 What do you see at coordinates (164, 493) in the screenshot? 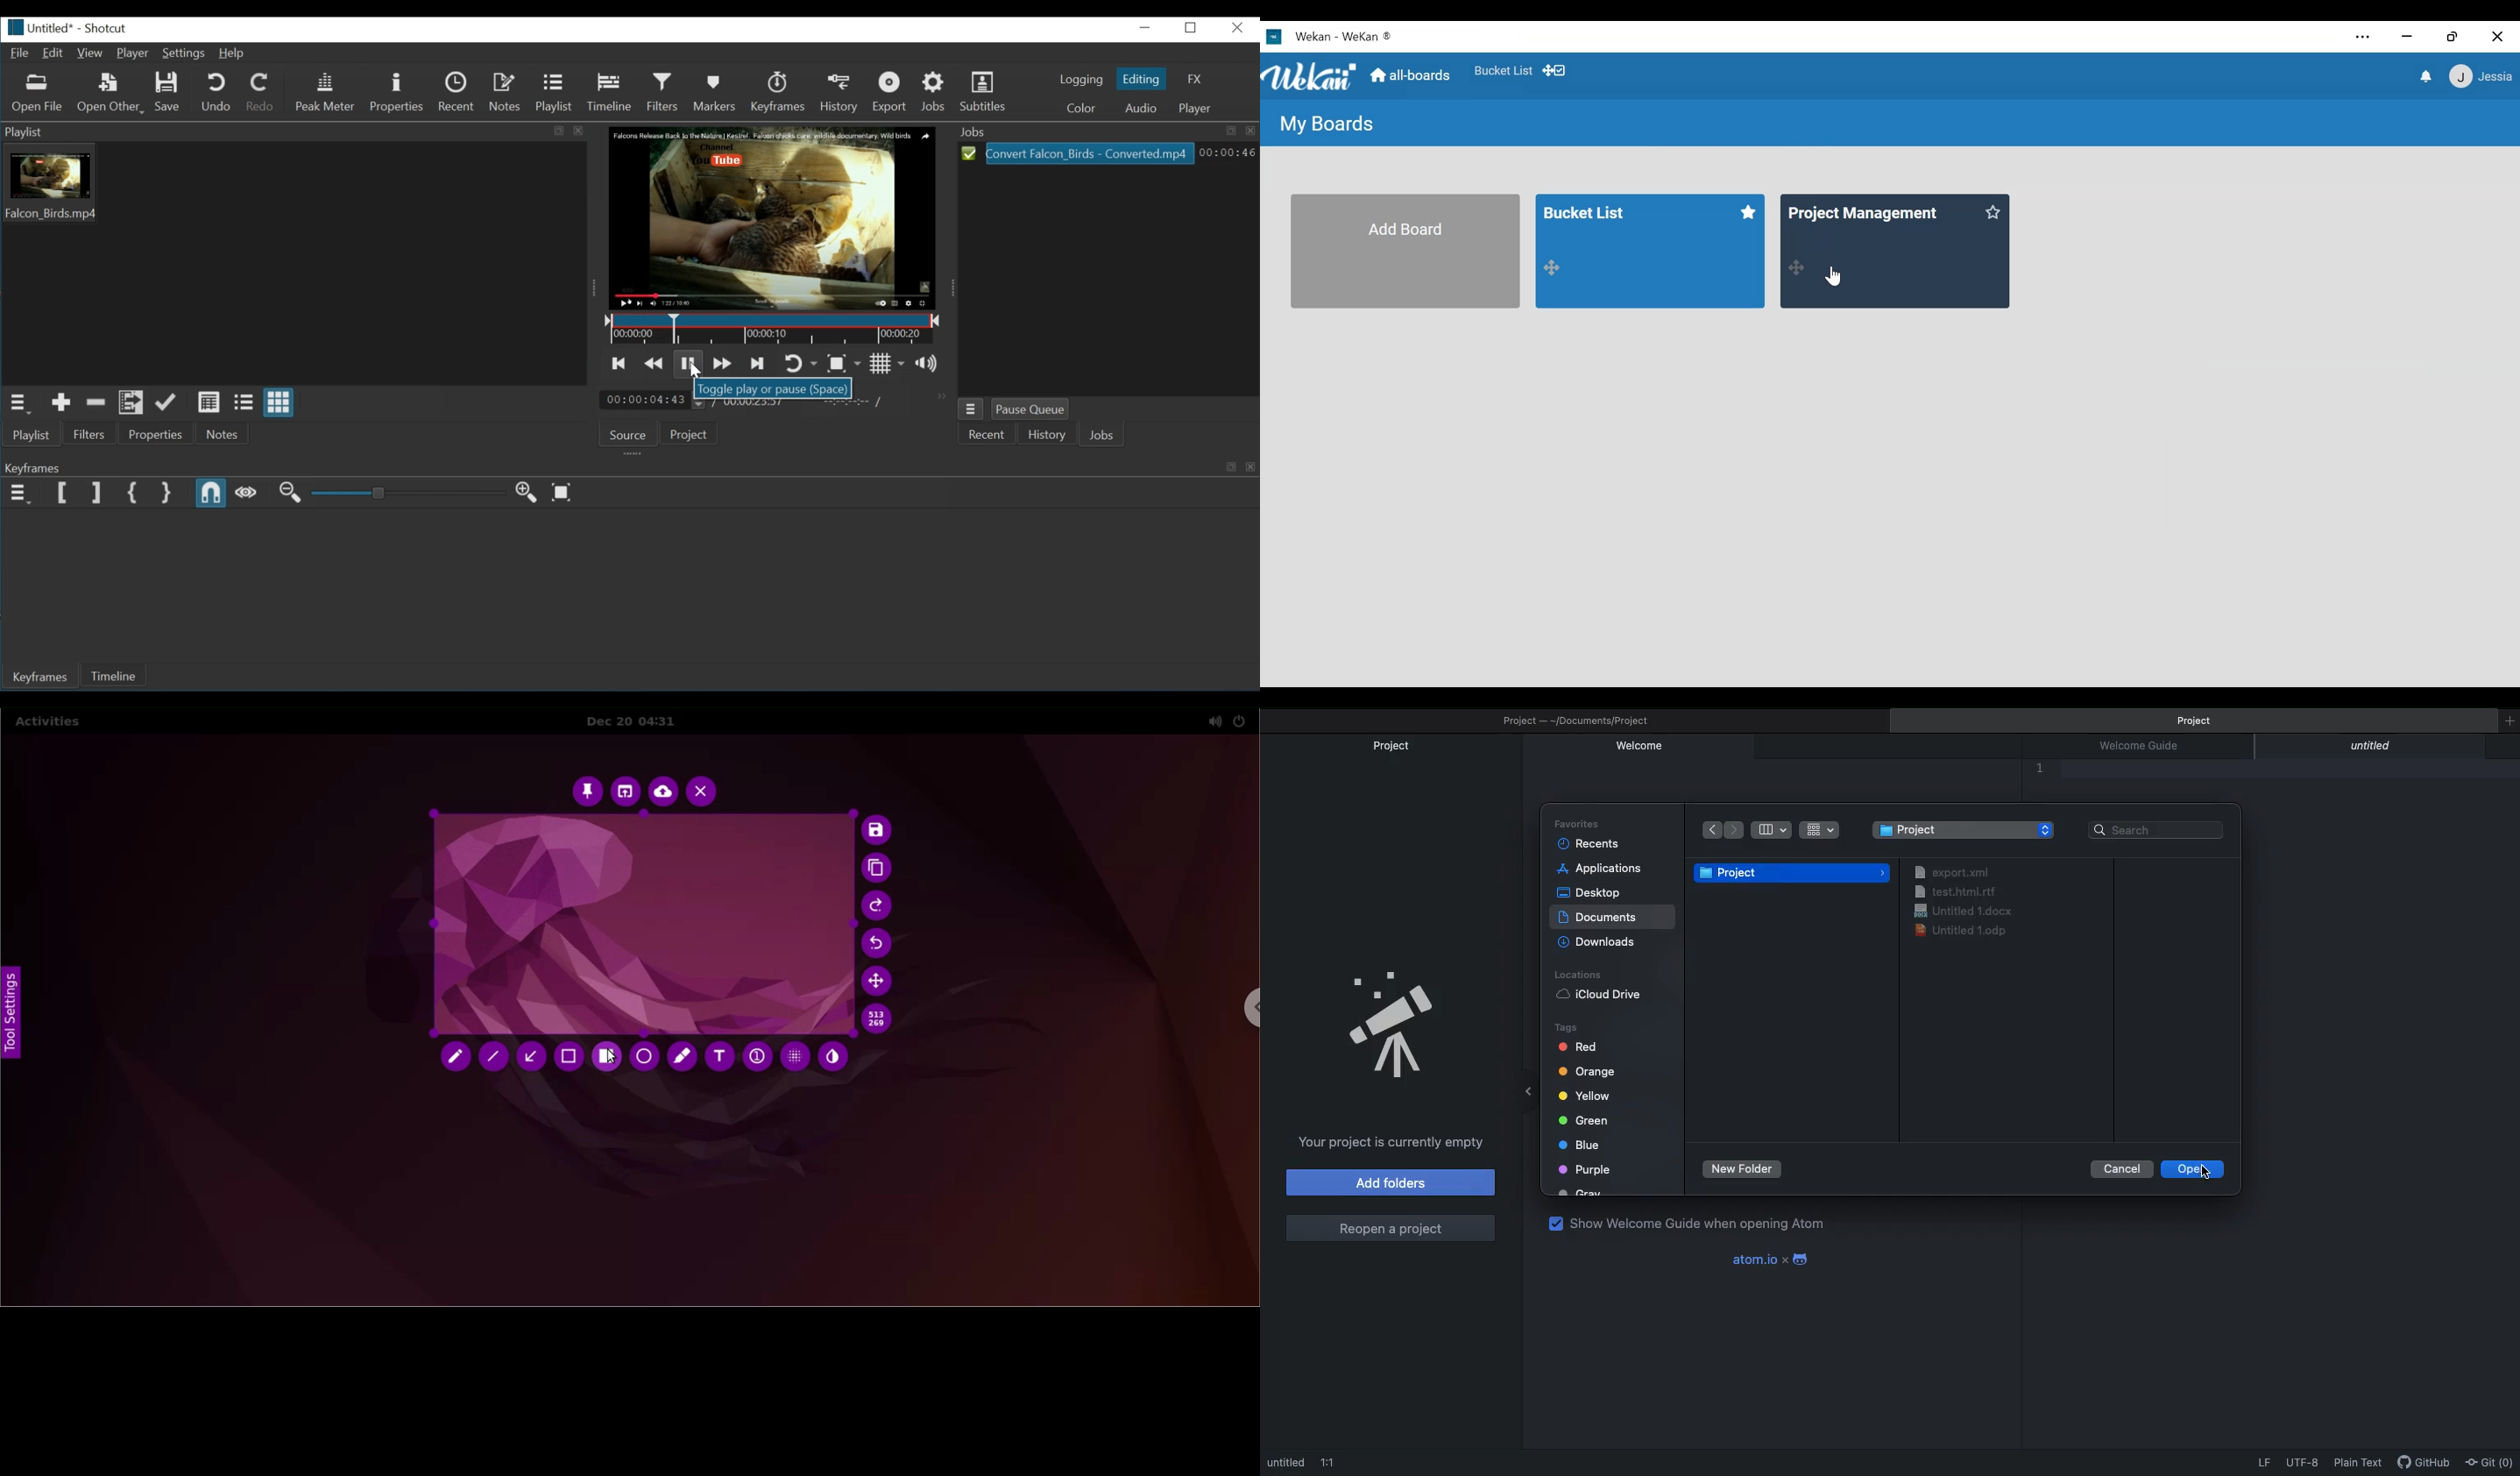
I see `Set Second Simple Keyframe` at bounding box center [164, 493].